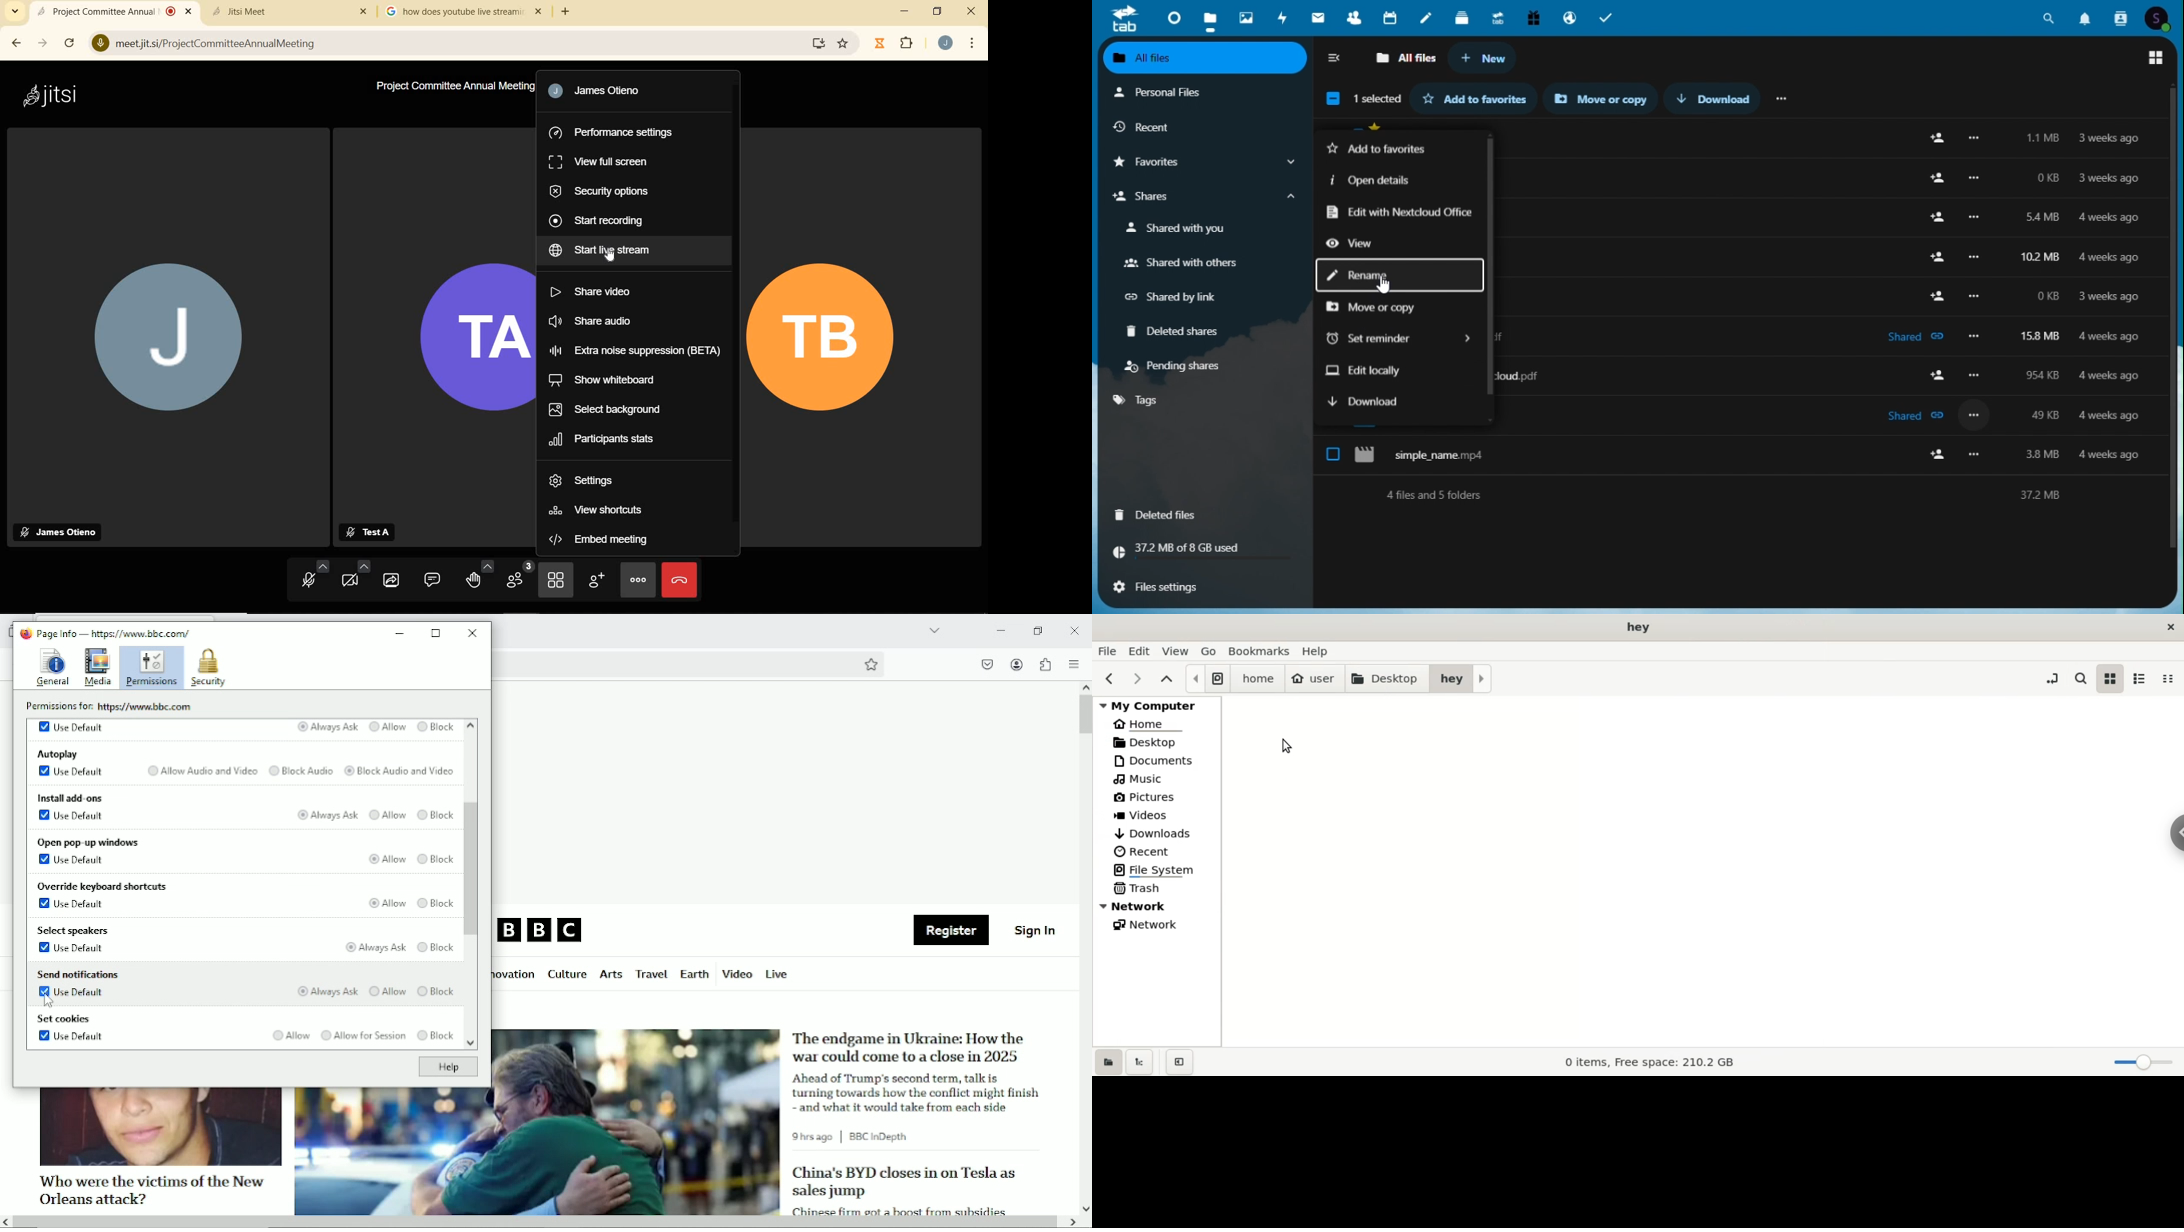 The width and height of the screenshot is (2184, 1232). What do you see at coordinates (1429, 14) in the screenshot?
I see `notes` at bounding box center [1429, 14].